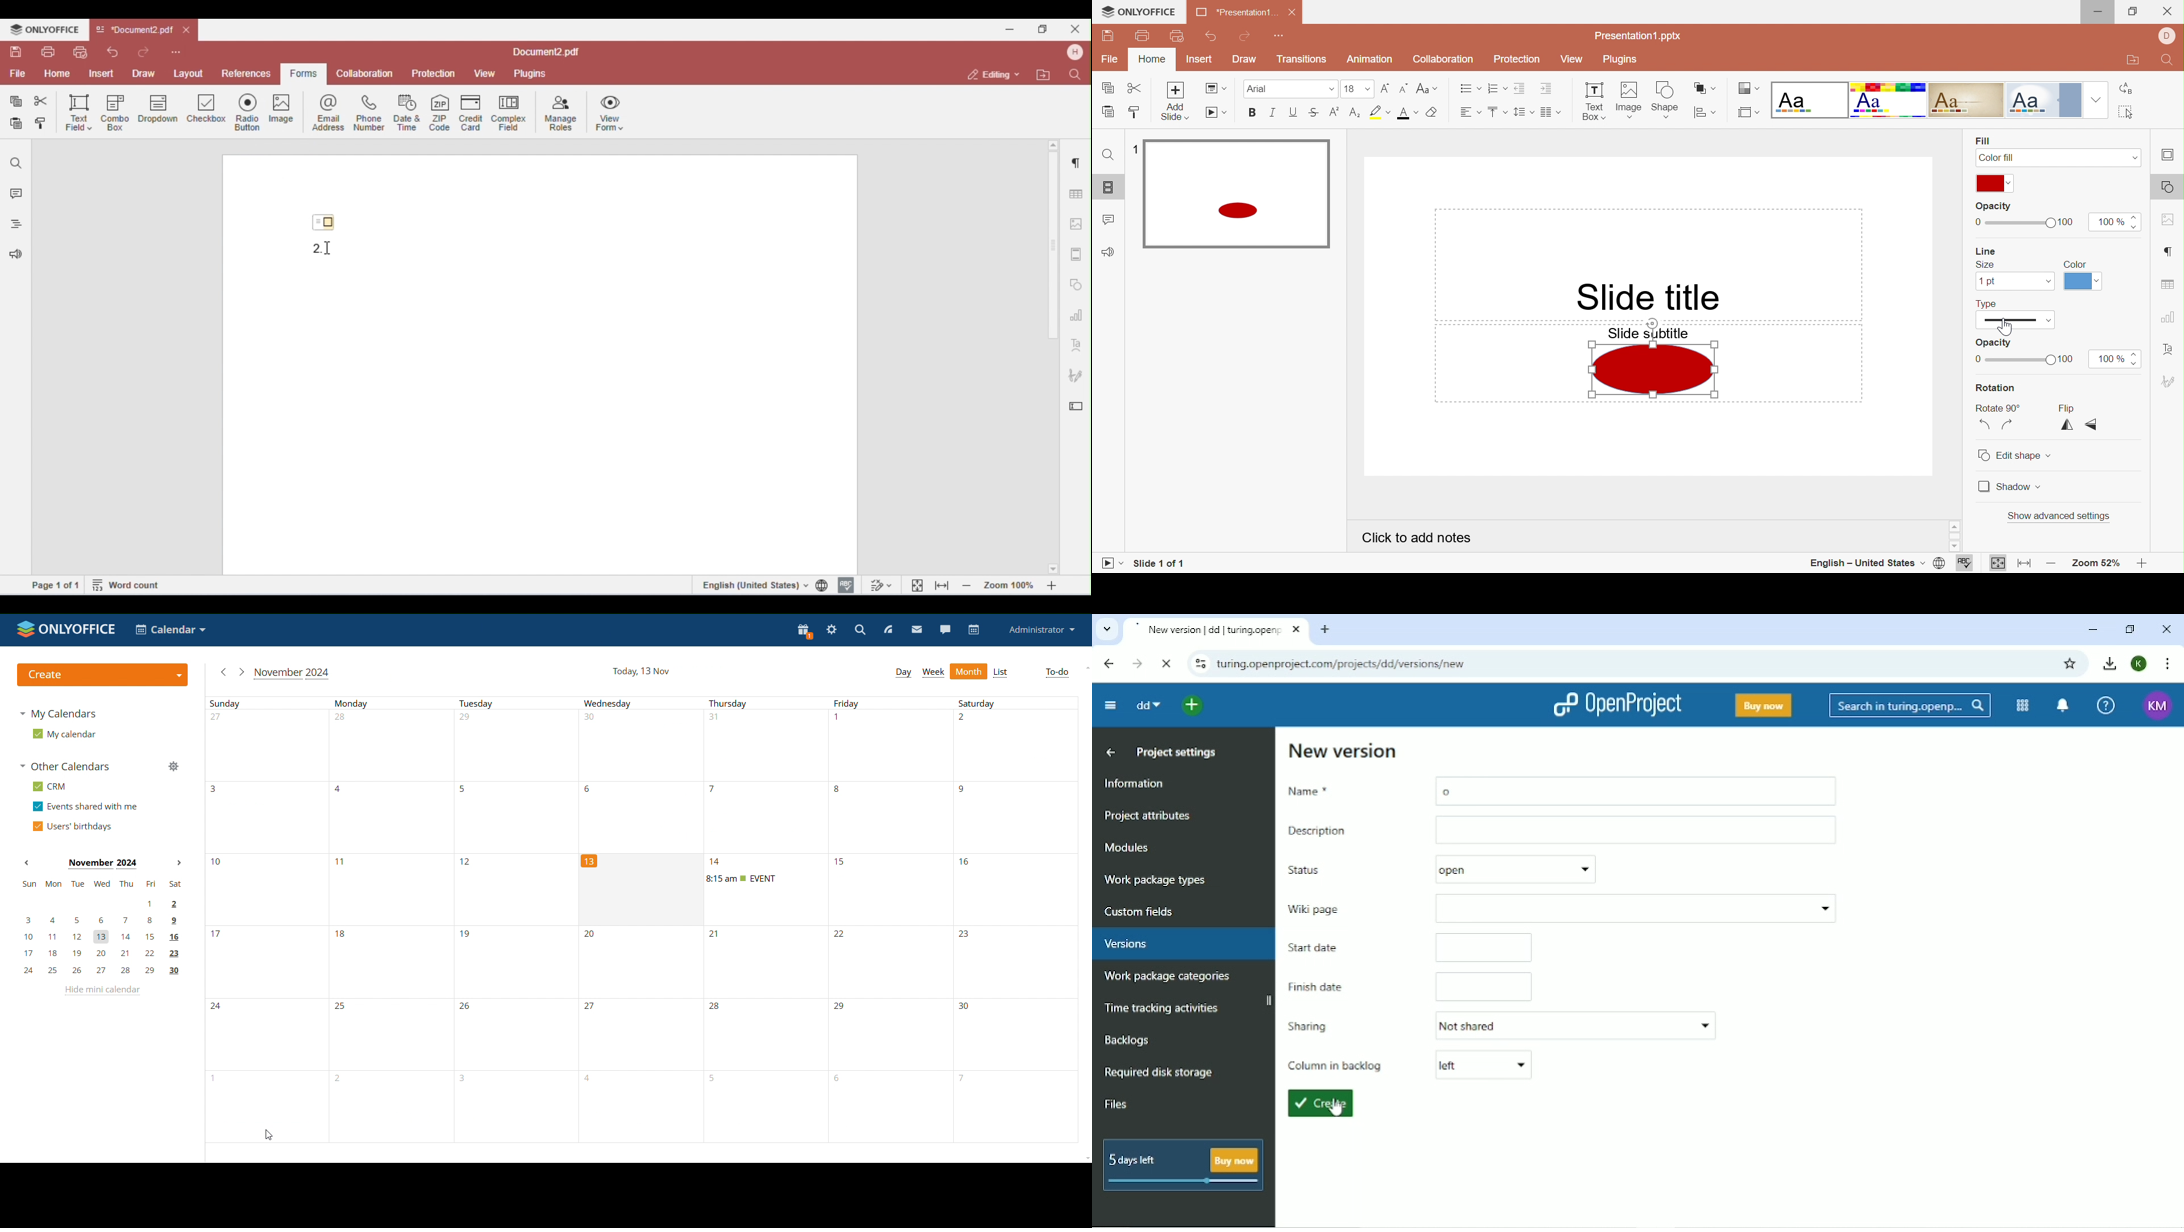 Image resolution: width=2184 pixels, height=1232 pixels. What do you see at coordinates (1703, 88) in the screenshot?
I see `Arrange shape` at bounding box center [1703, 88].